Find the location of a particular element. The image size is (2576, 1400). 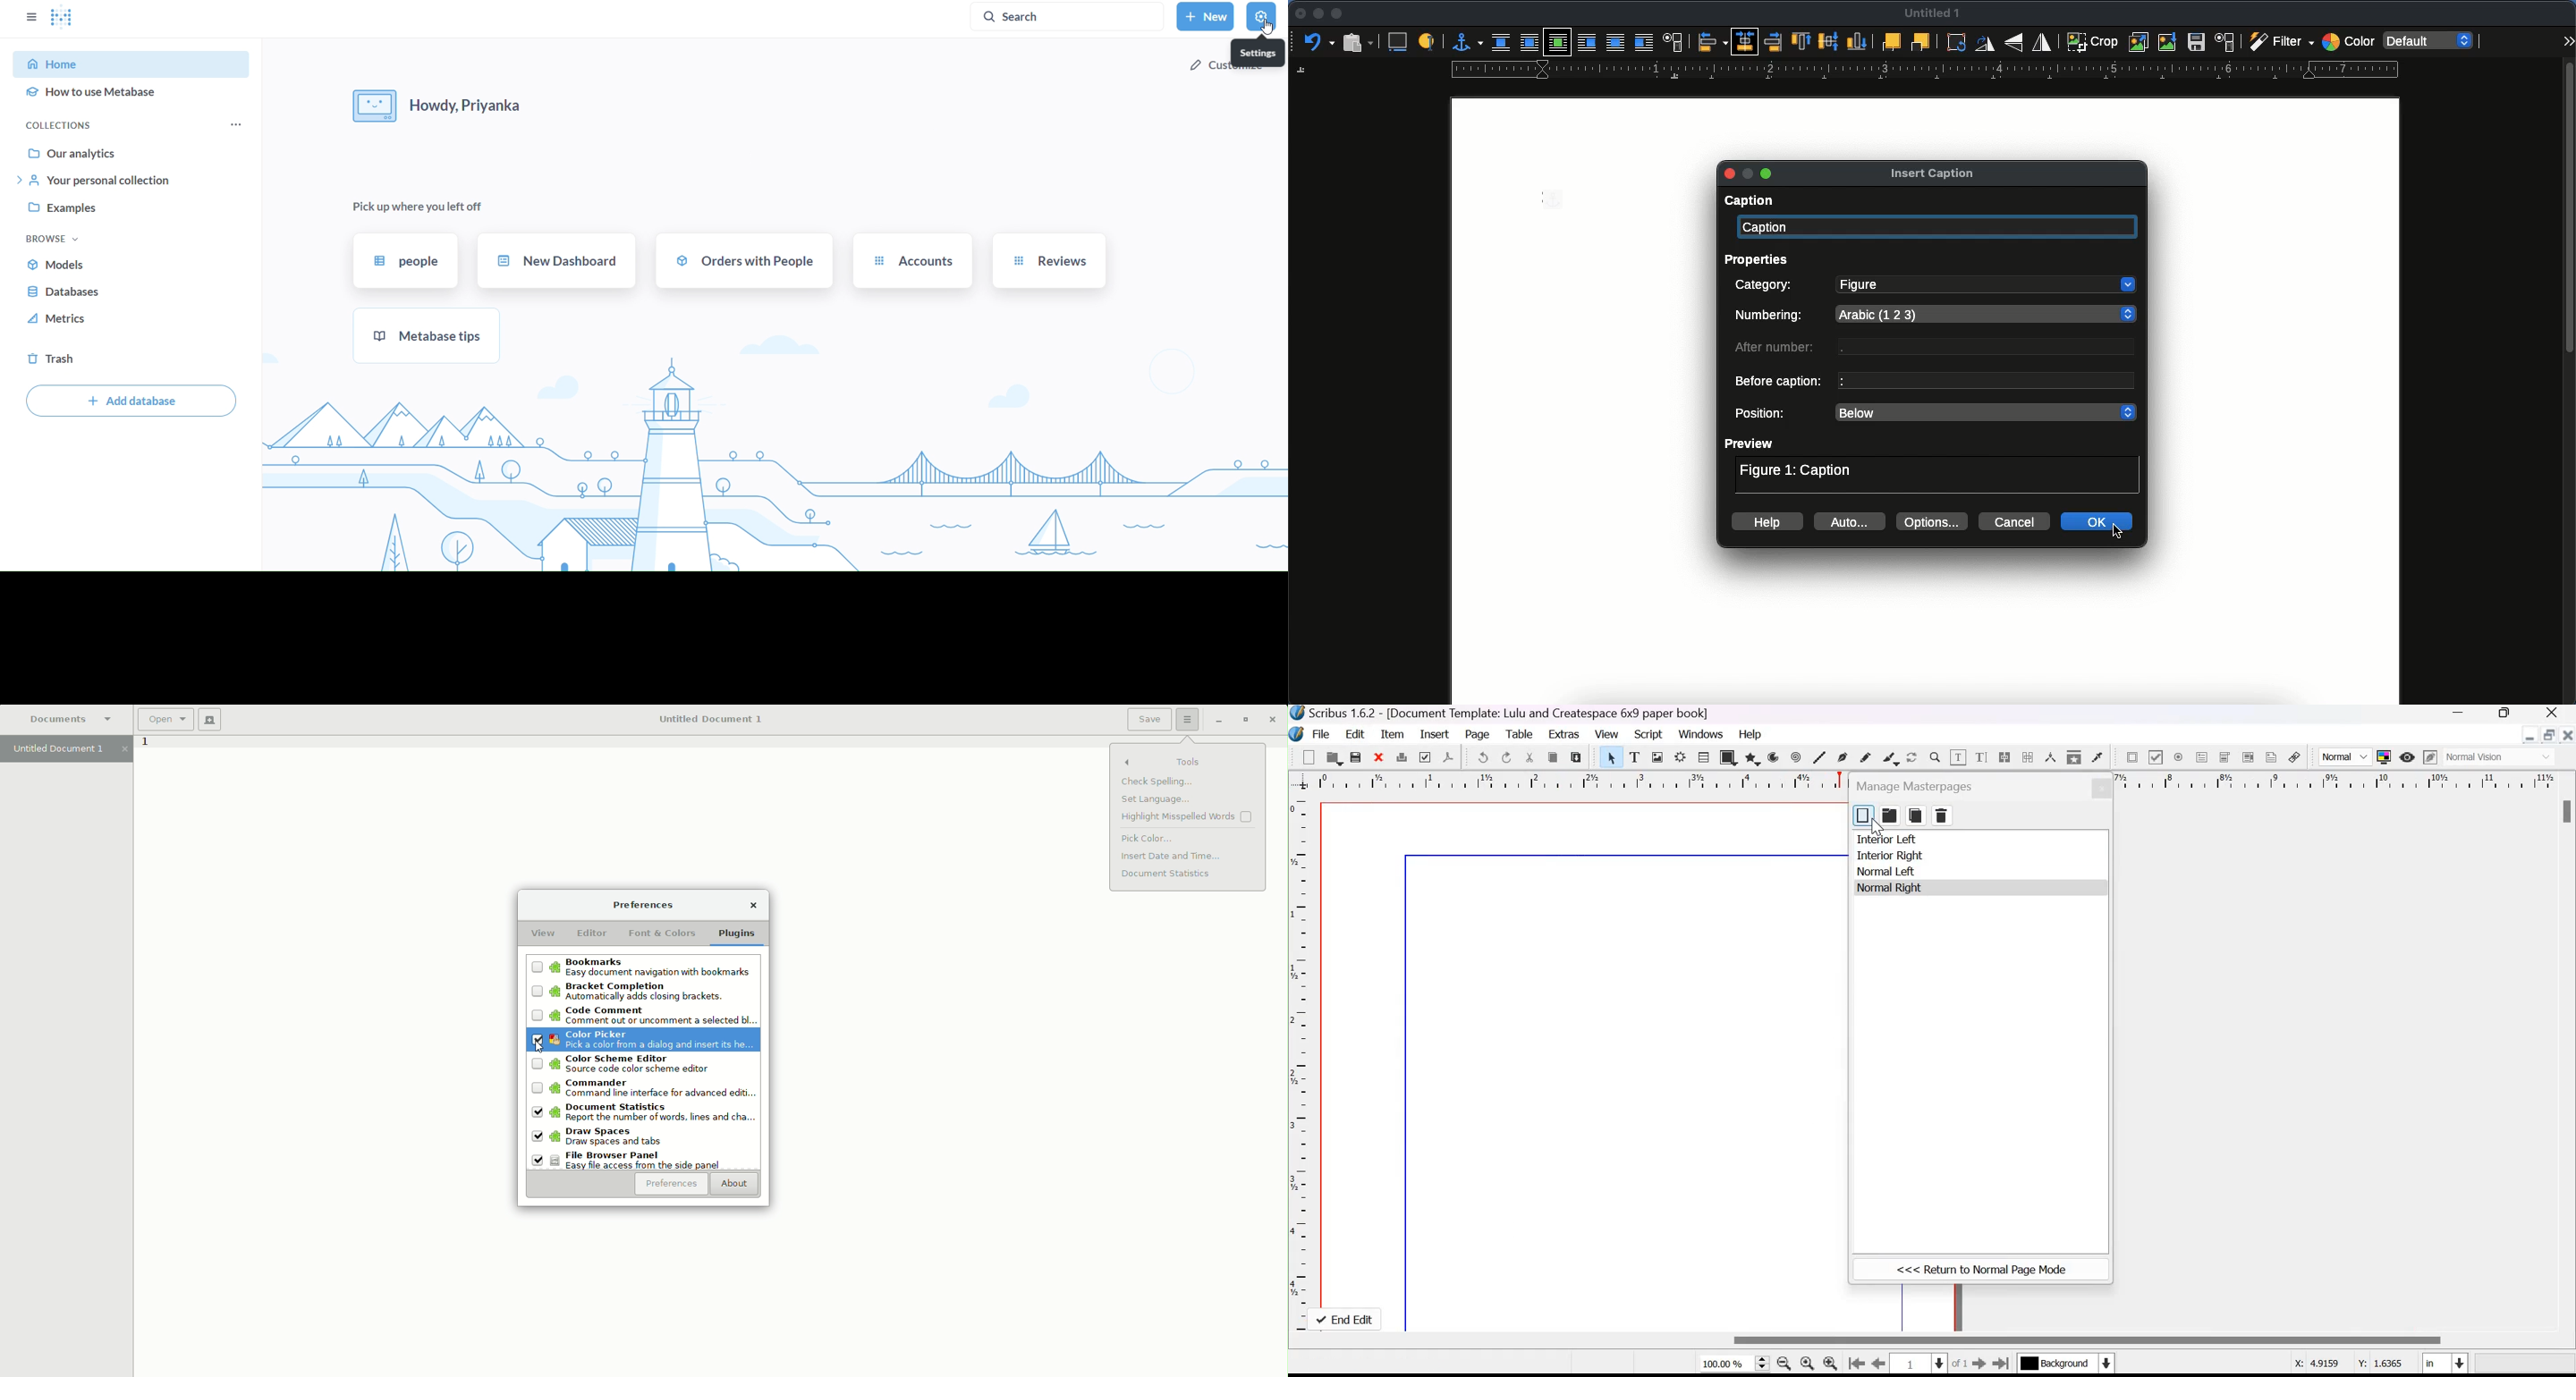

Edit is located at coordinates (1357, 733).